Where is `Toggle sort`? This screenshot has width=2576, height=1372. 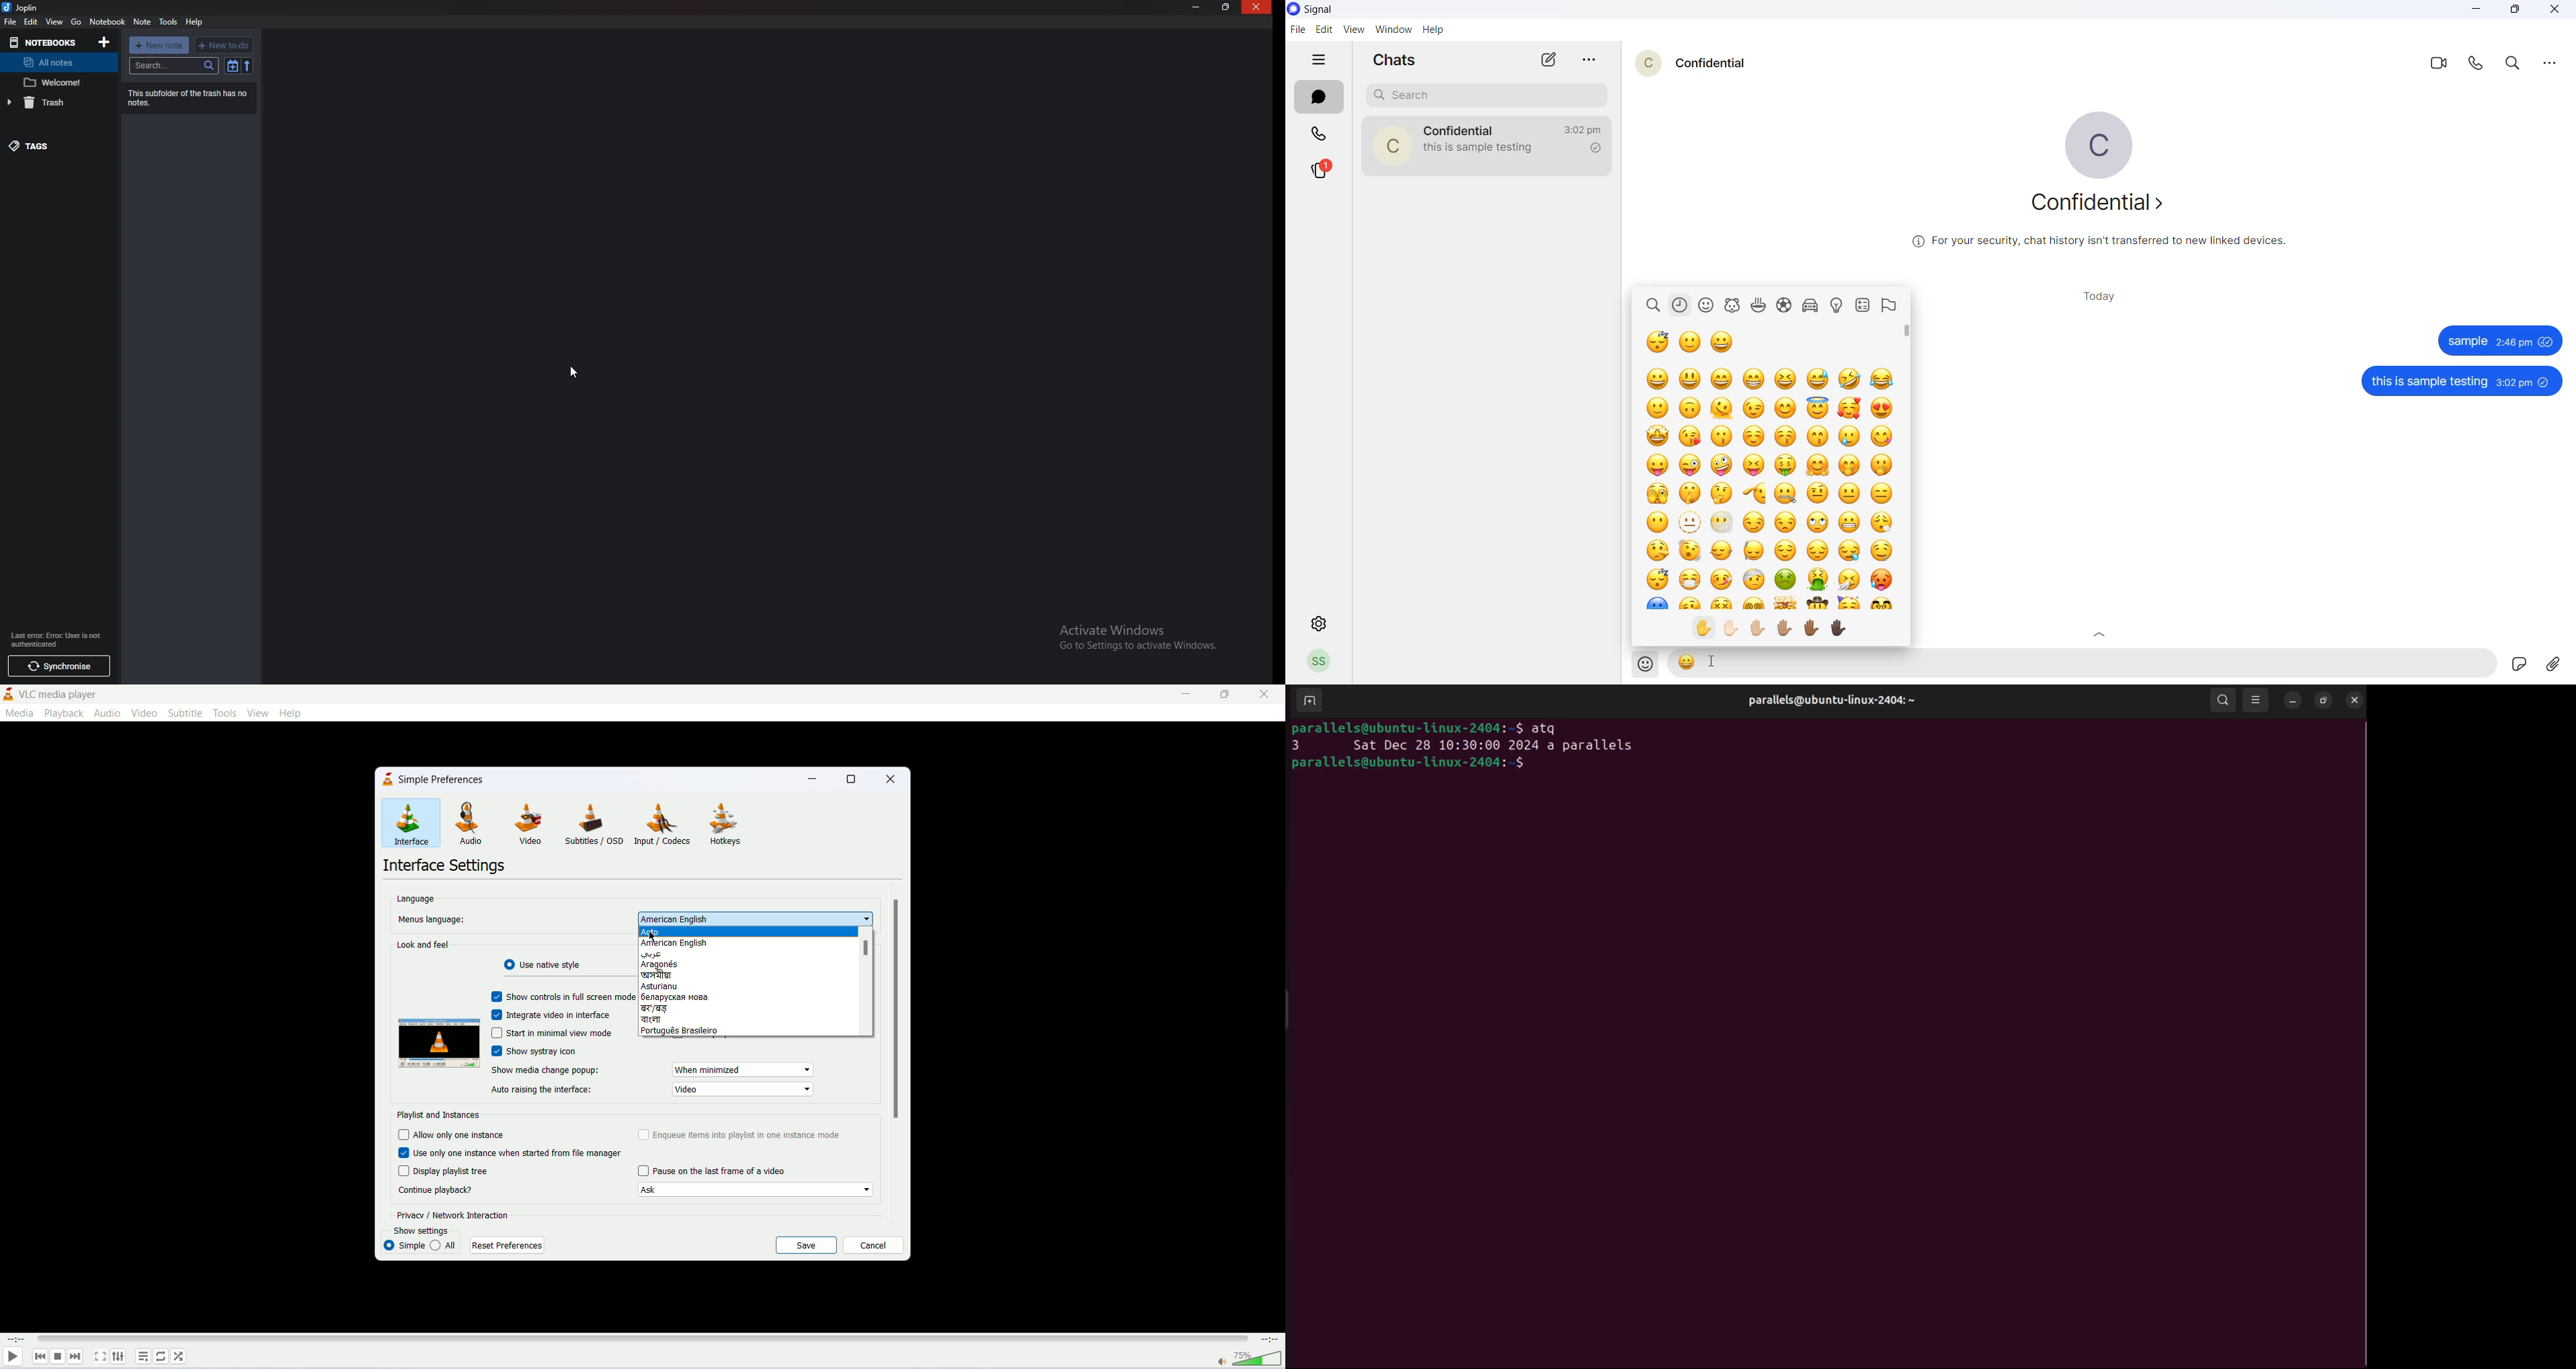 Toggle sort is located at coordinates (232, 66).